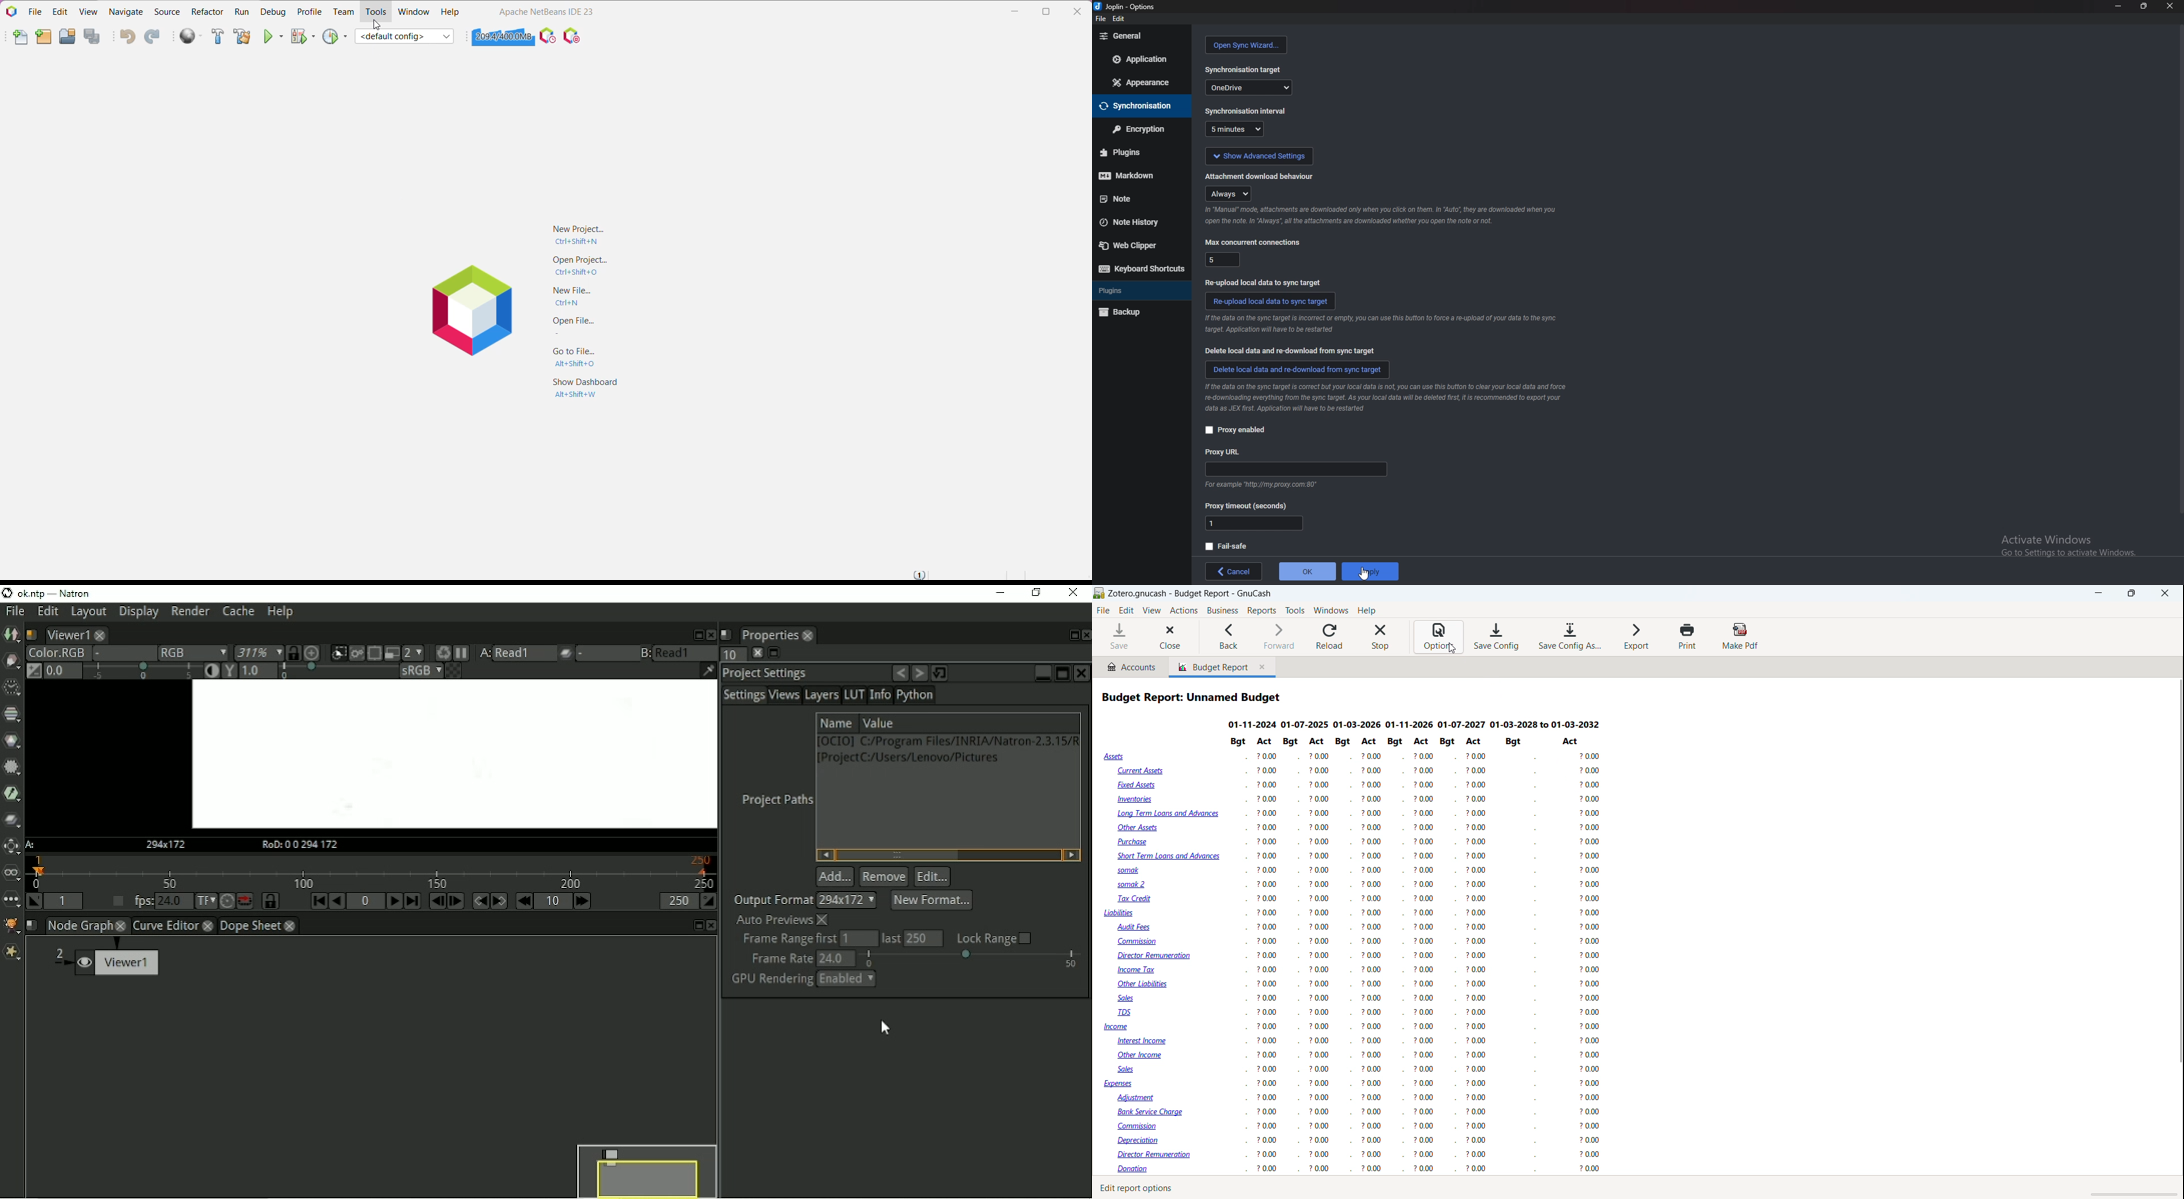 This screenshot has width=2184, height=1204. What do you see at coordinates (1741, 636) in the screenshot?
I see `make pdf` at bounding box center [1741, 636].